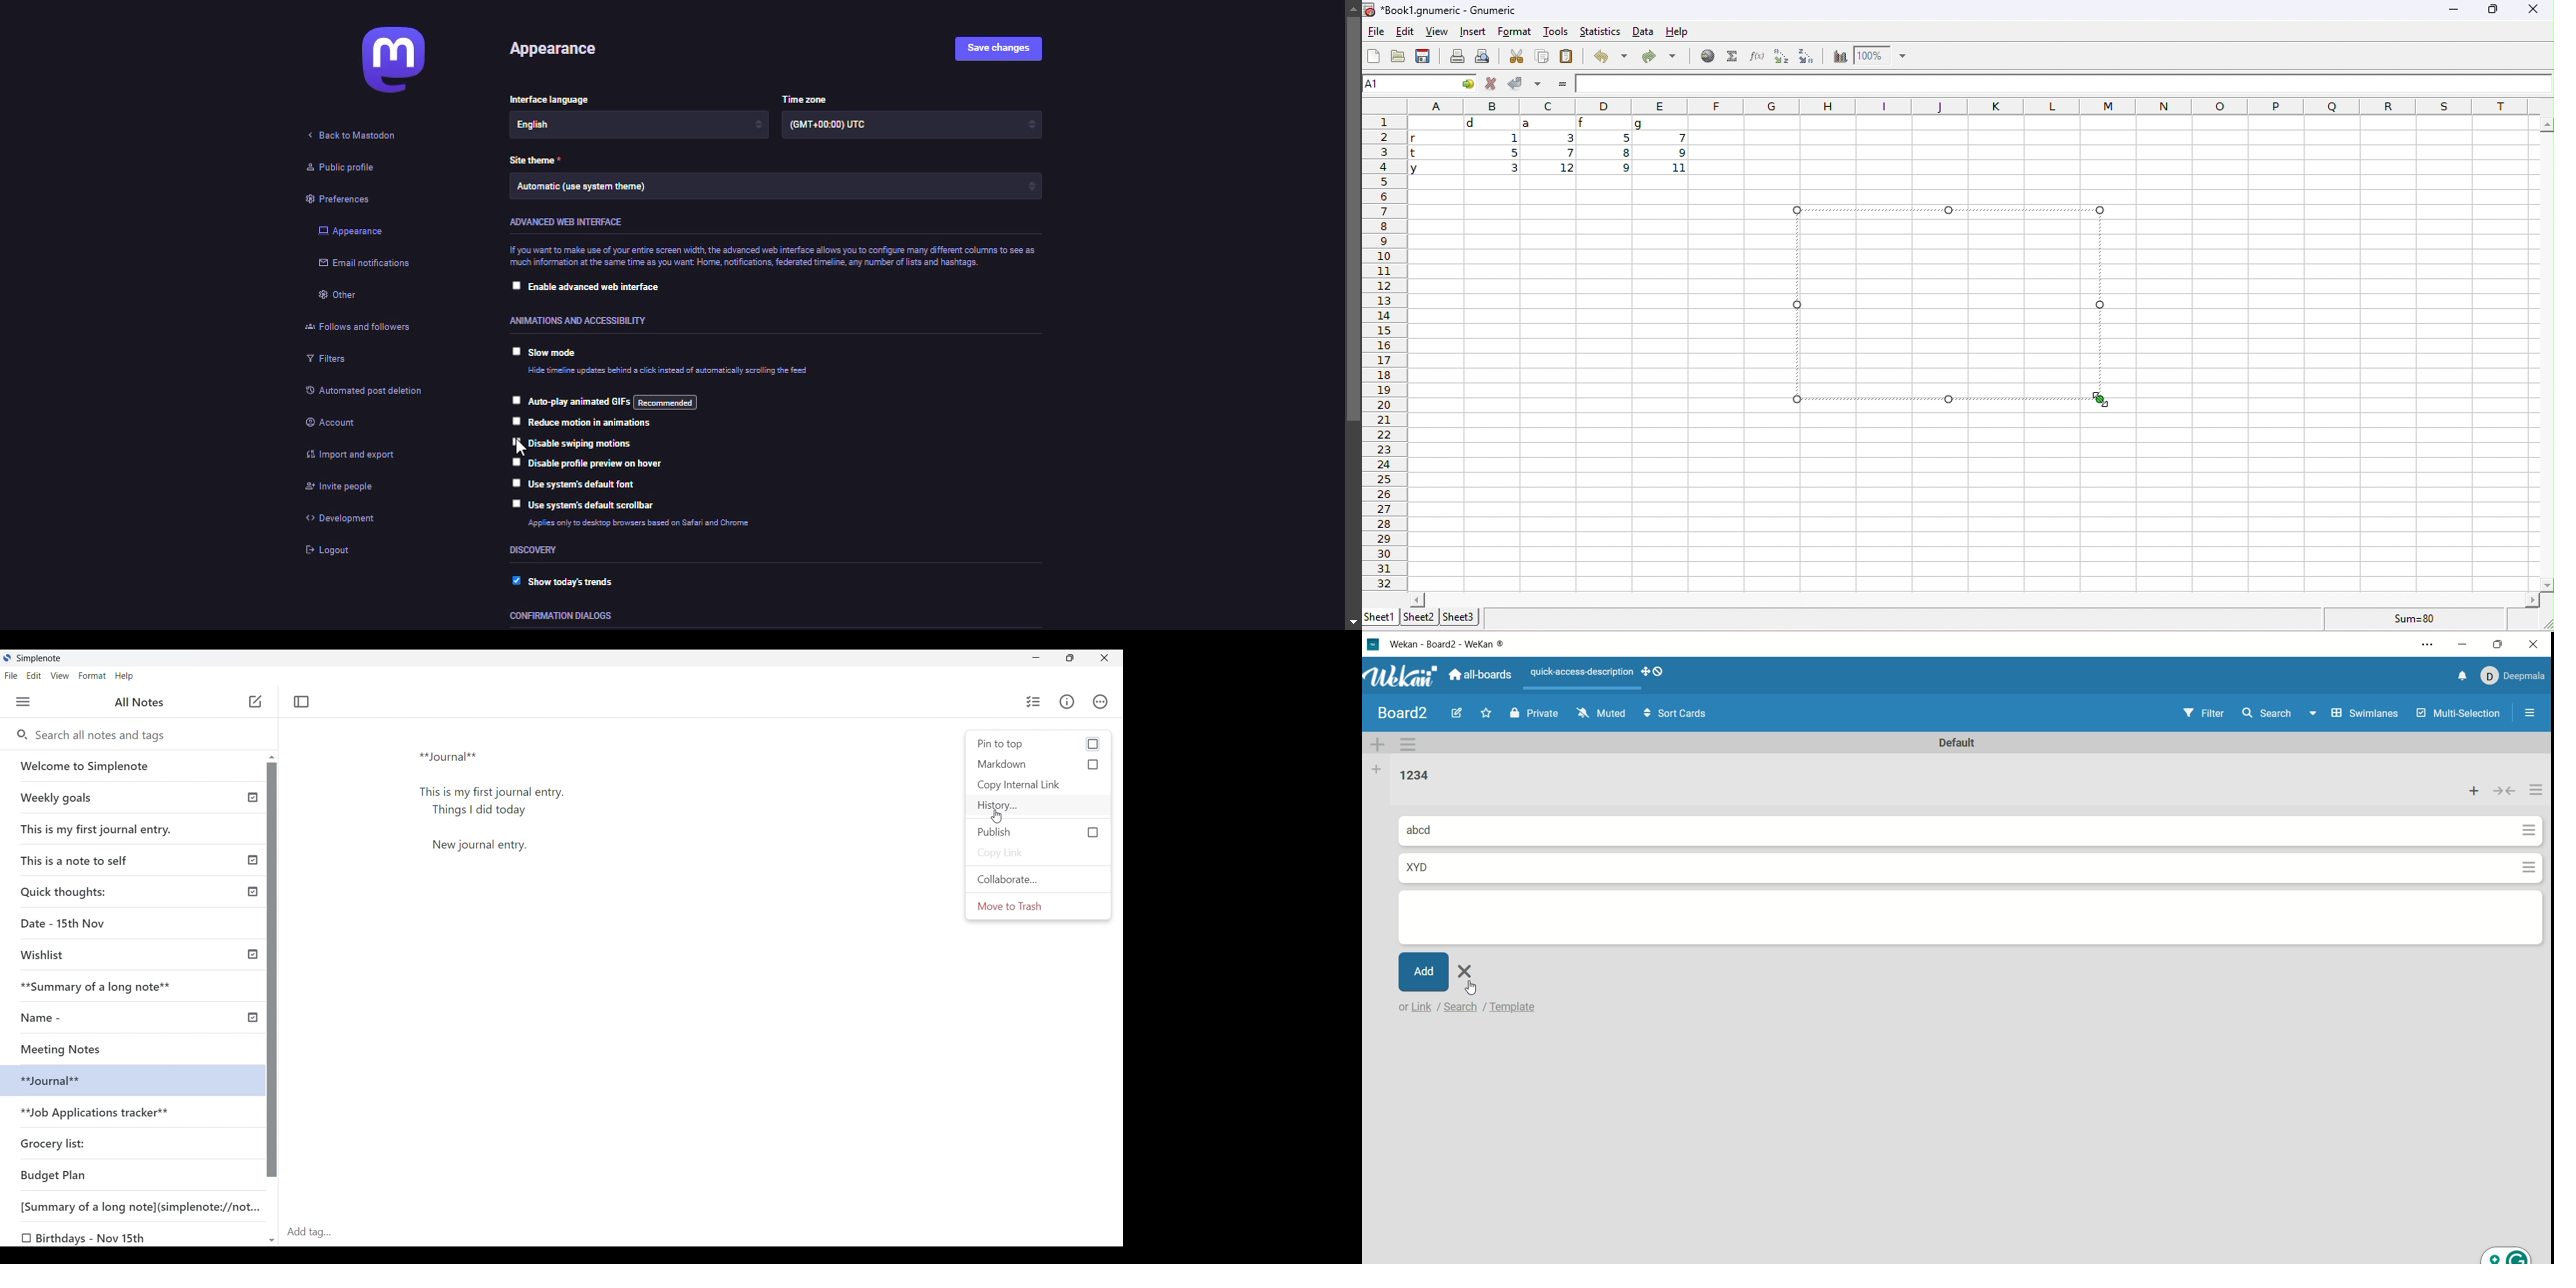 Image resolution: width=2576 pixels, height=1288 pixels. I want to click on import & export, so click(355, 454).